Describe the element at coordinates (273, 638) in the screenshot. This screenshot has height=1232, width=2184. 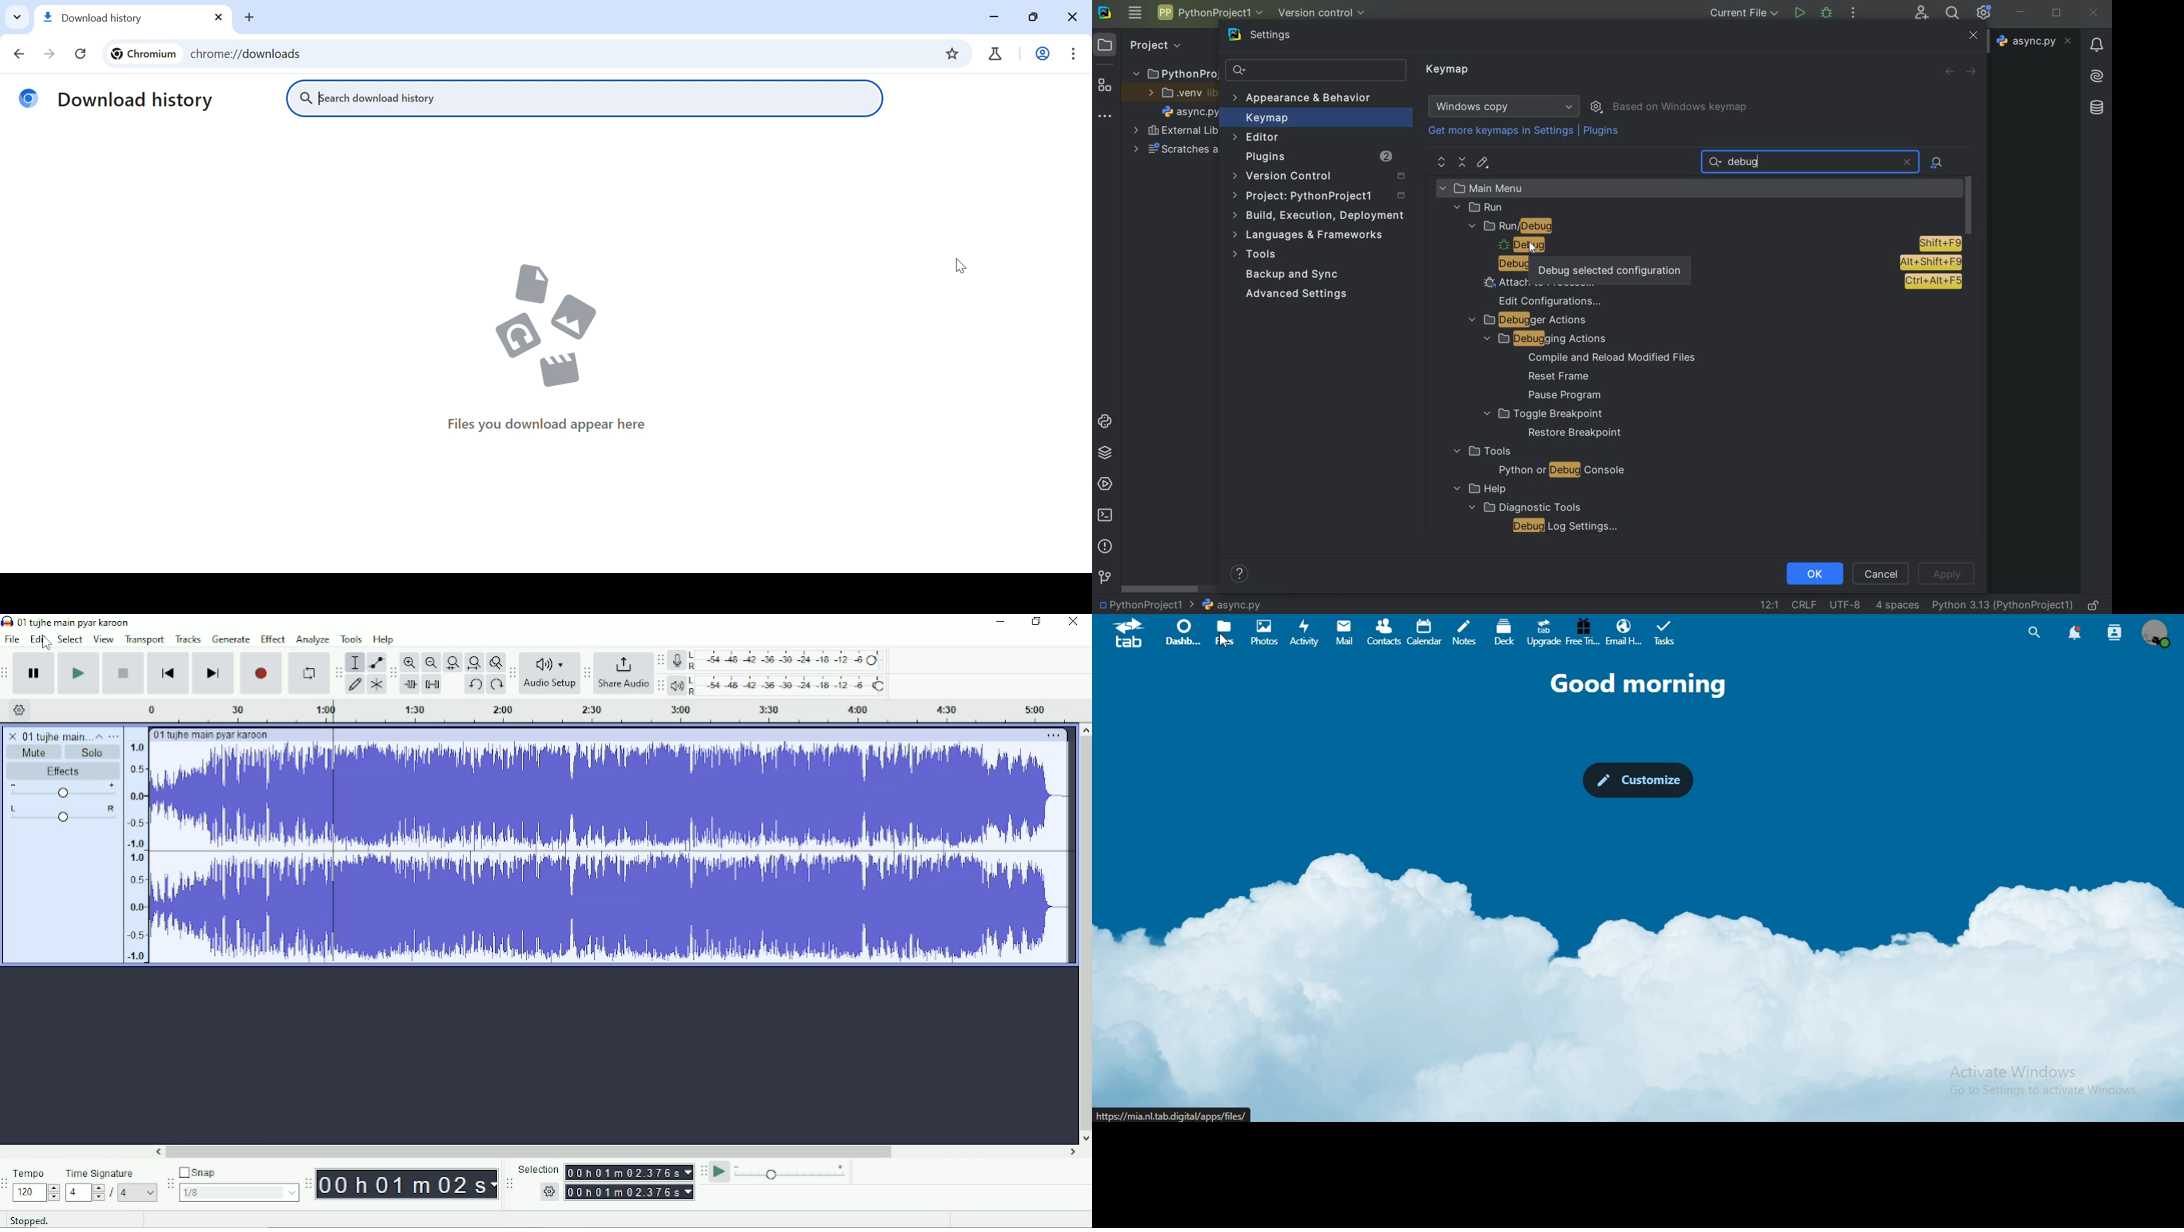
I see `Effect` at that location.